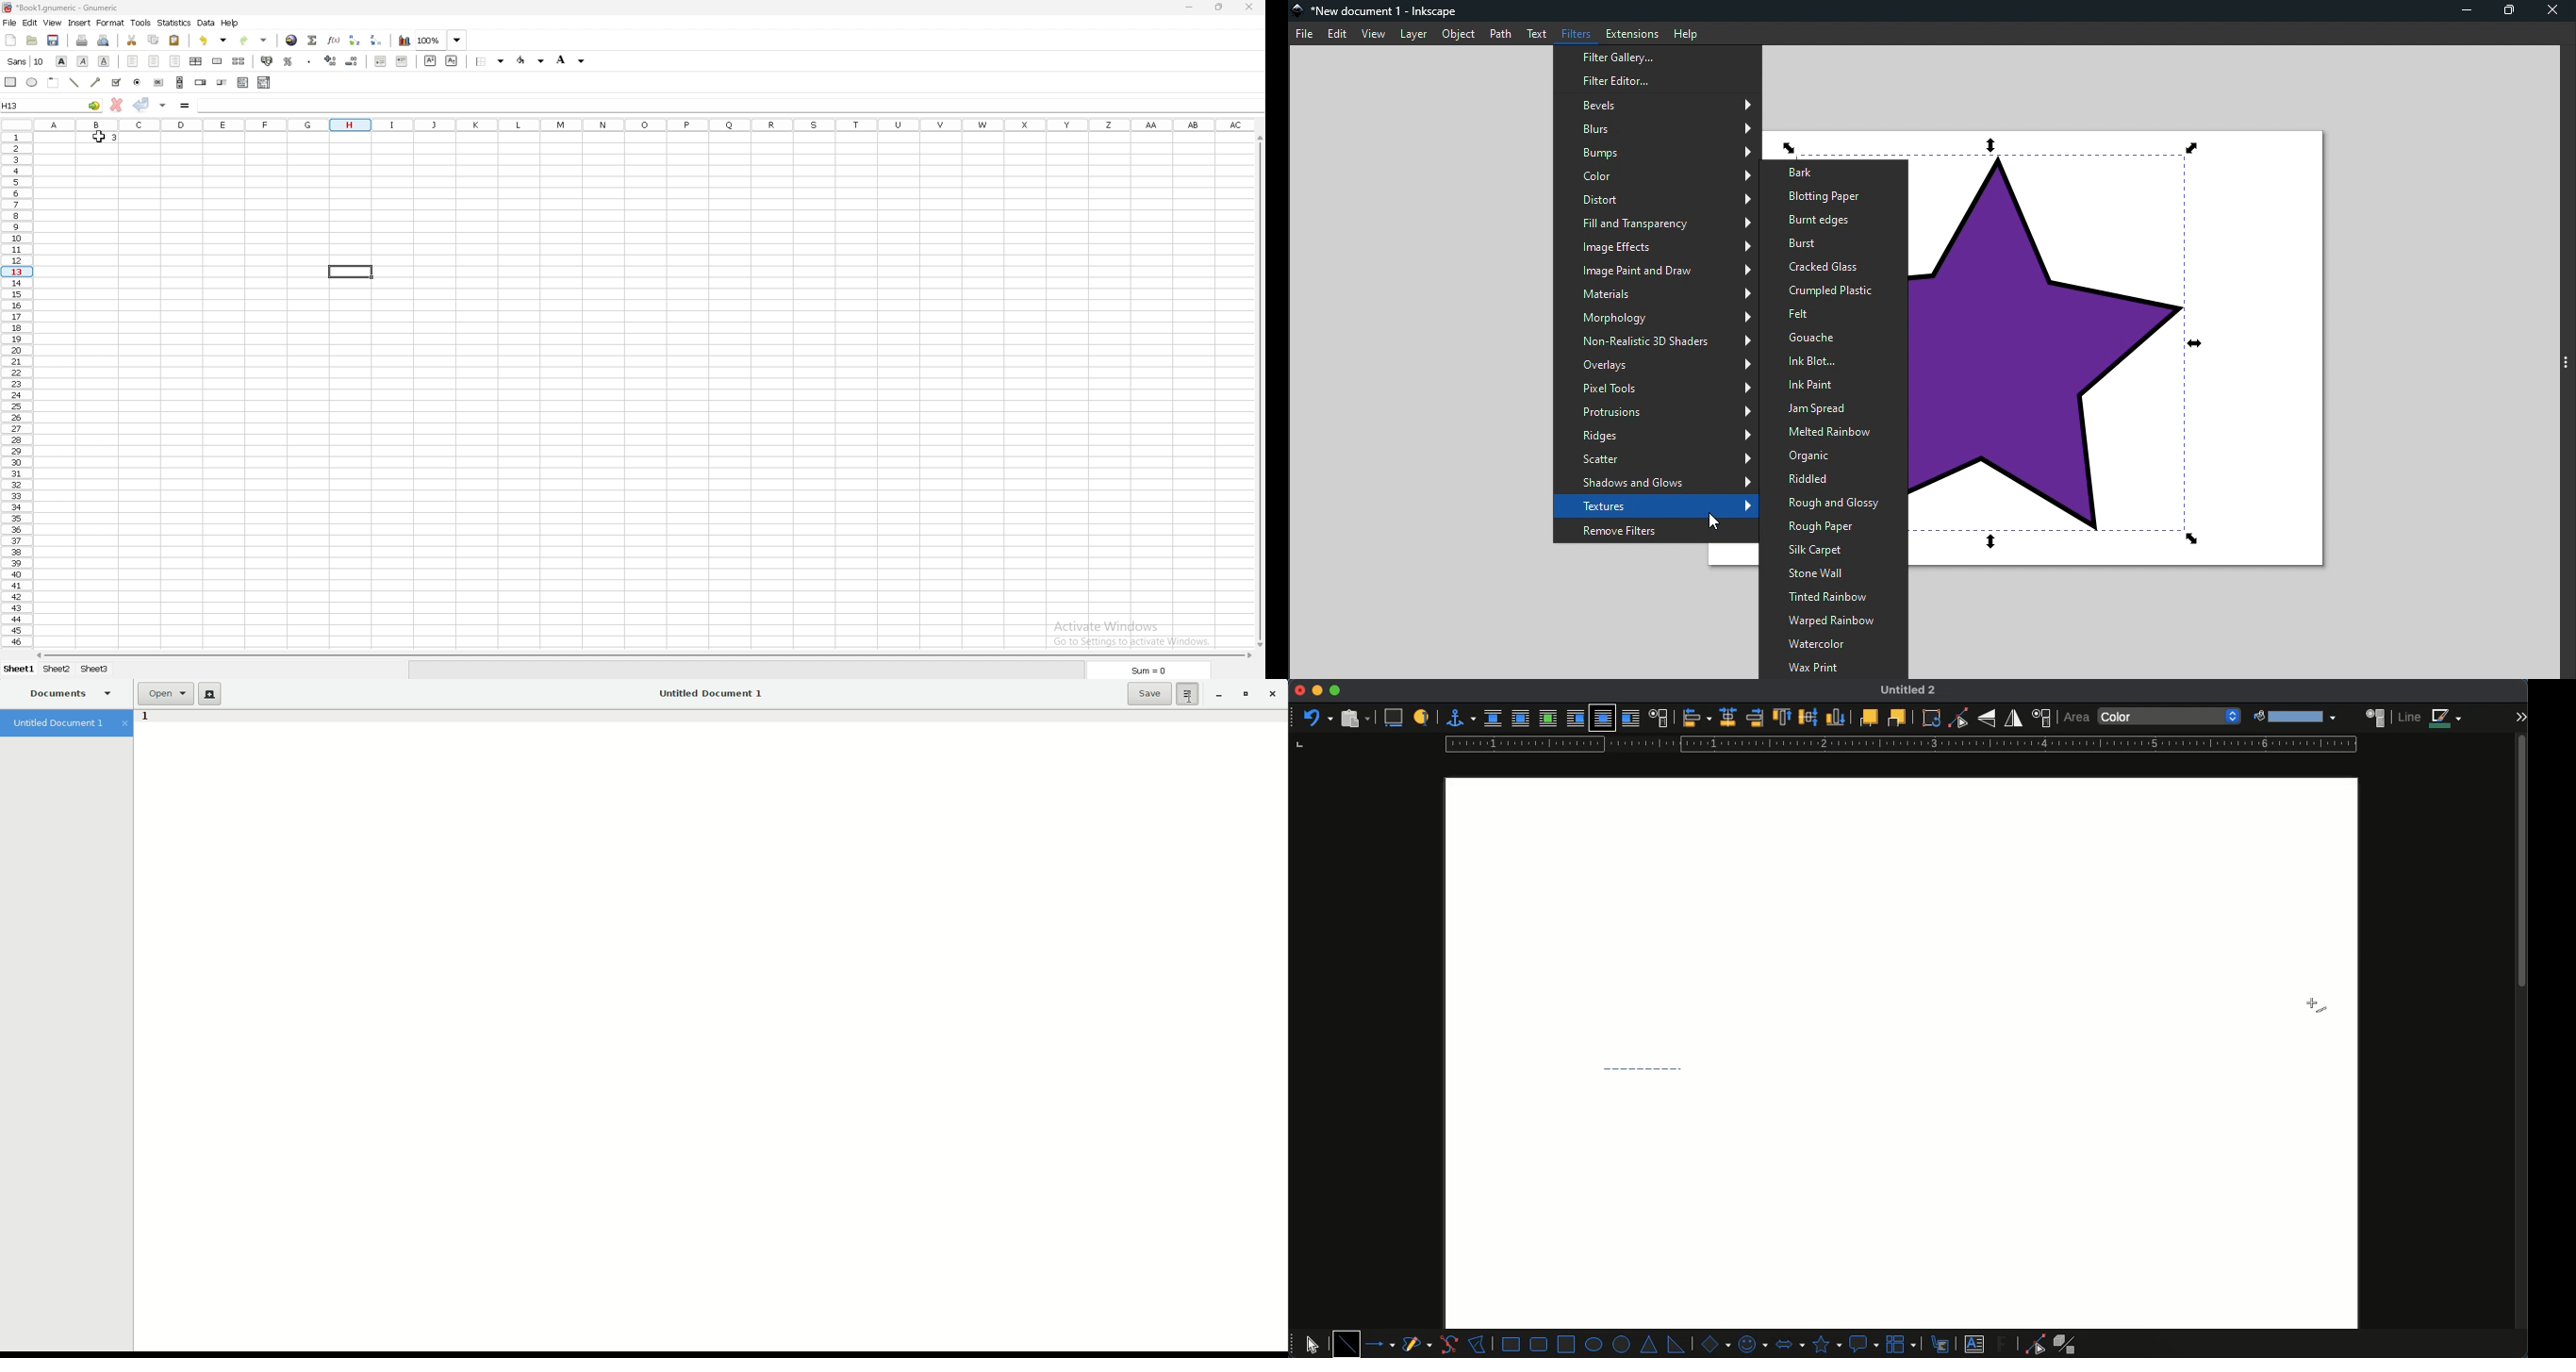 This screenshot has height=1372, width=2576. I want to click on line, so click(73, 83).